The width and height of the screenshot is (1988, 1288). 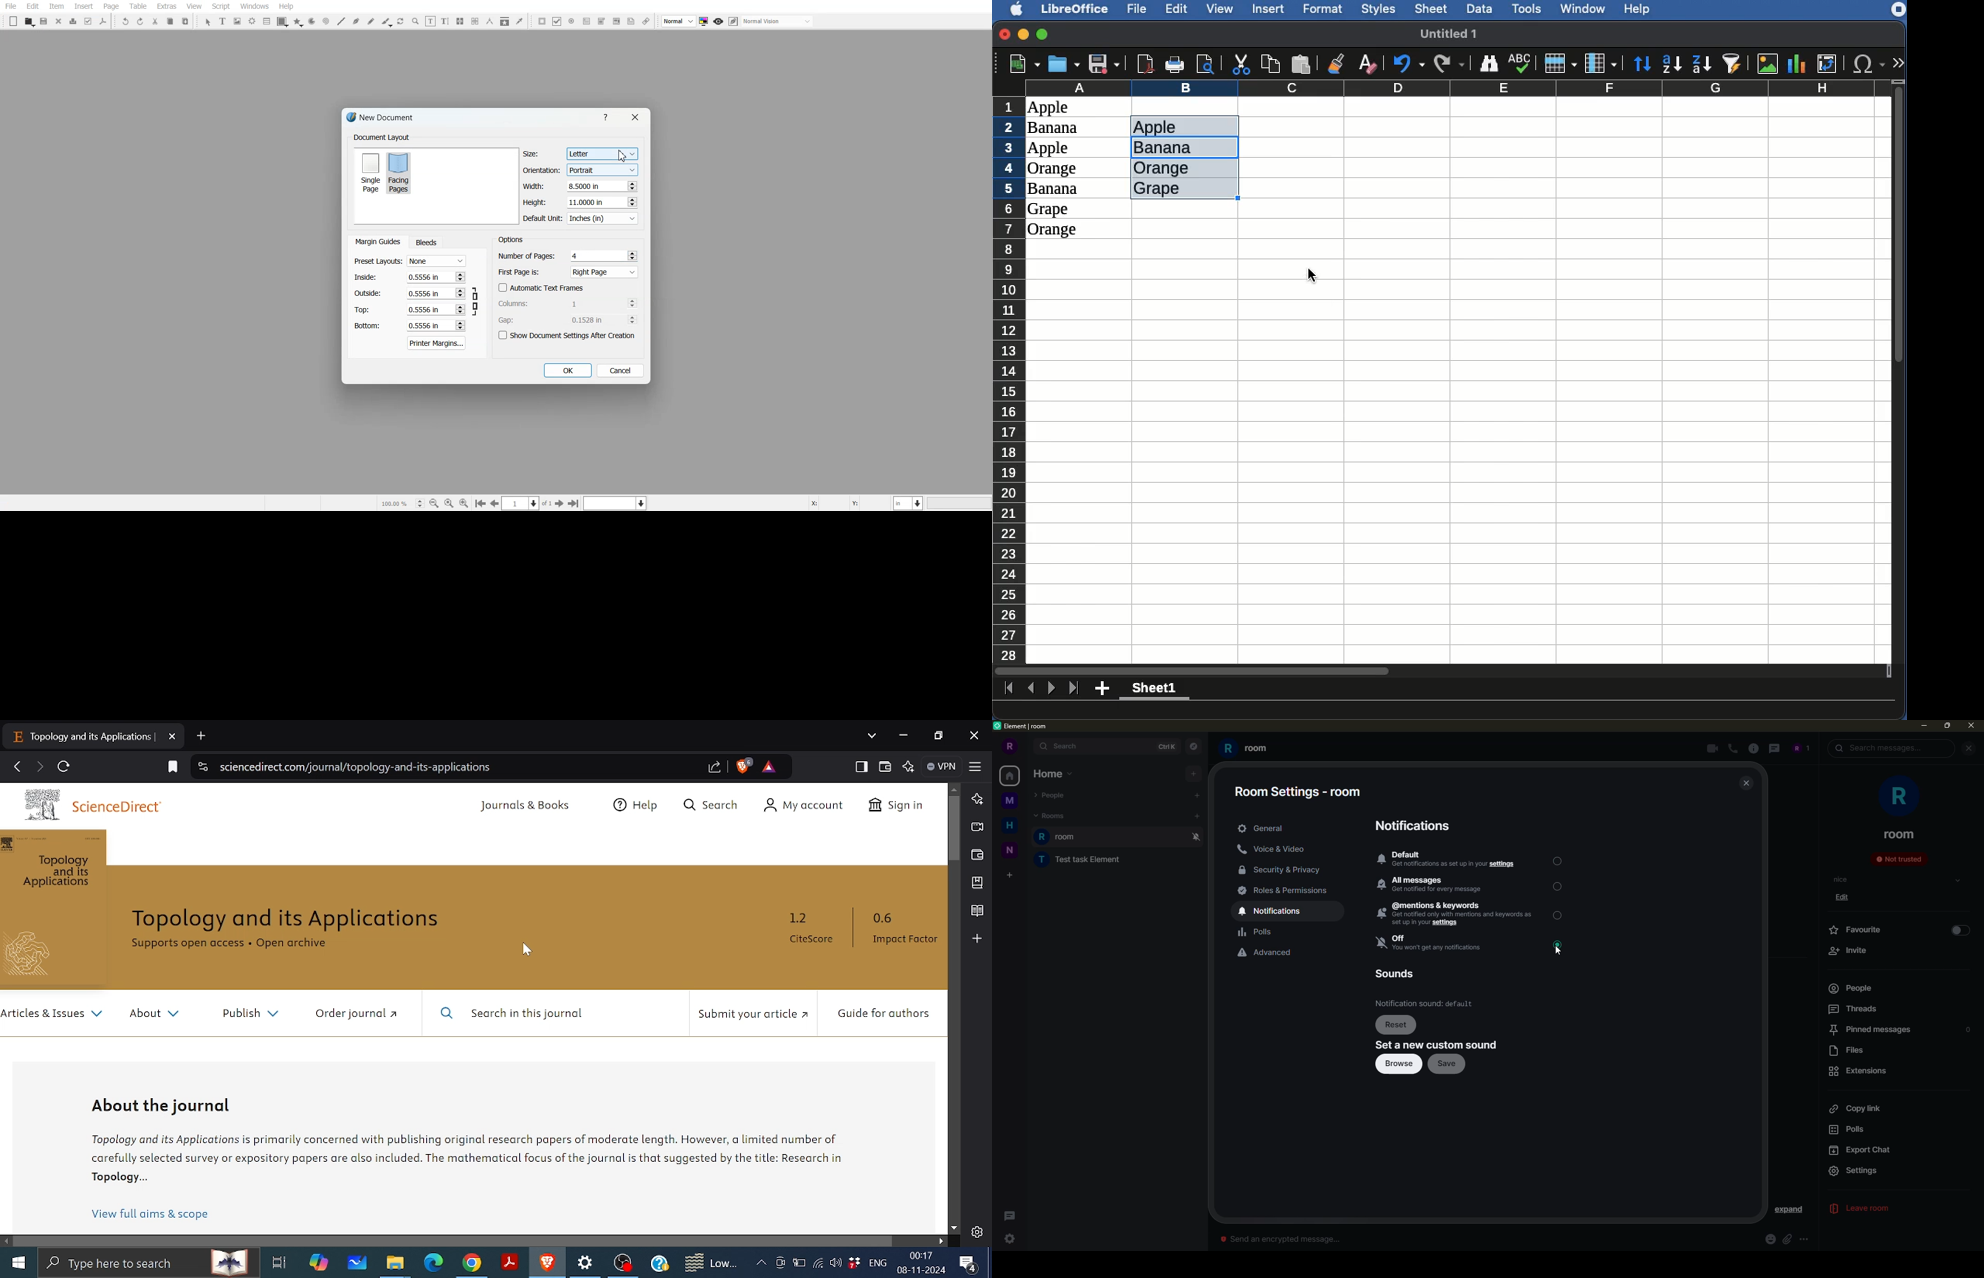 What do you see at coordinates (631, 22) in the screenshot?
I see `Text Annotation` at bounding box center [631, 22].